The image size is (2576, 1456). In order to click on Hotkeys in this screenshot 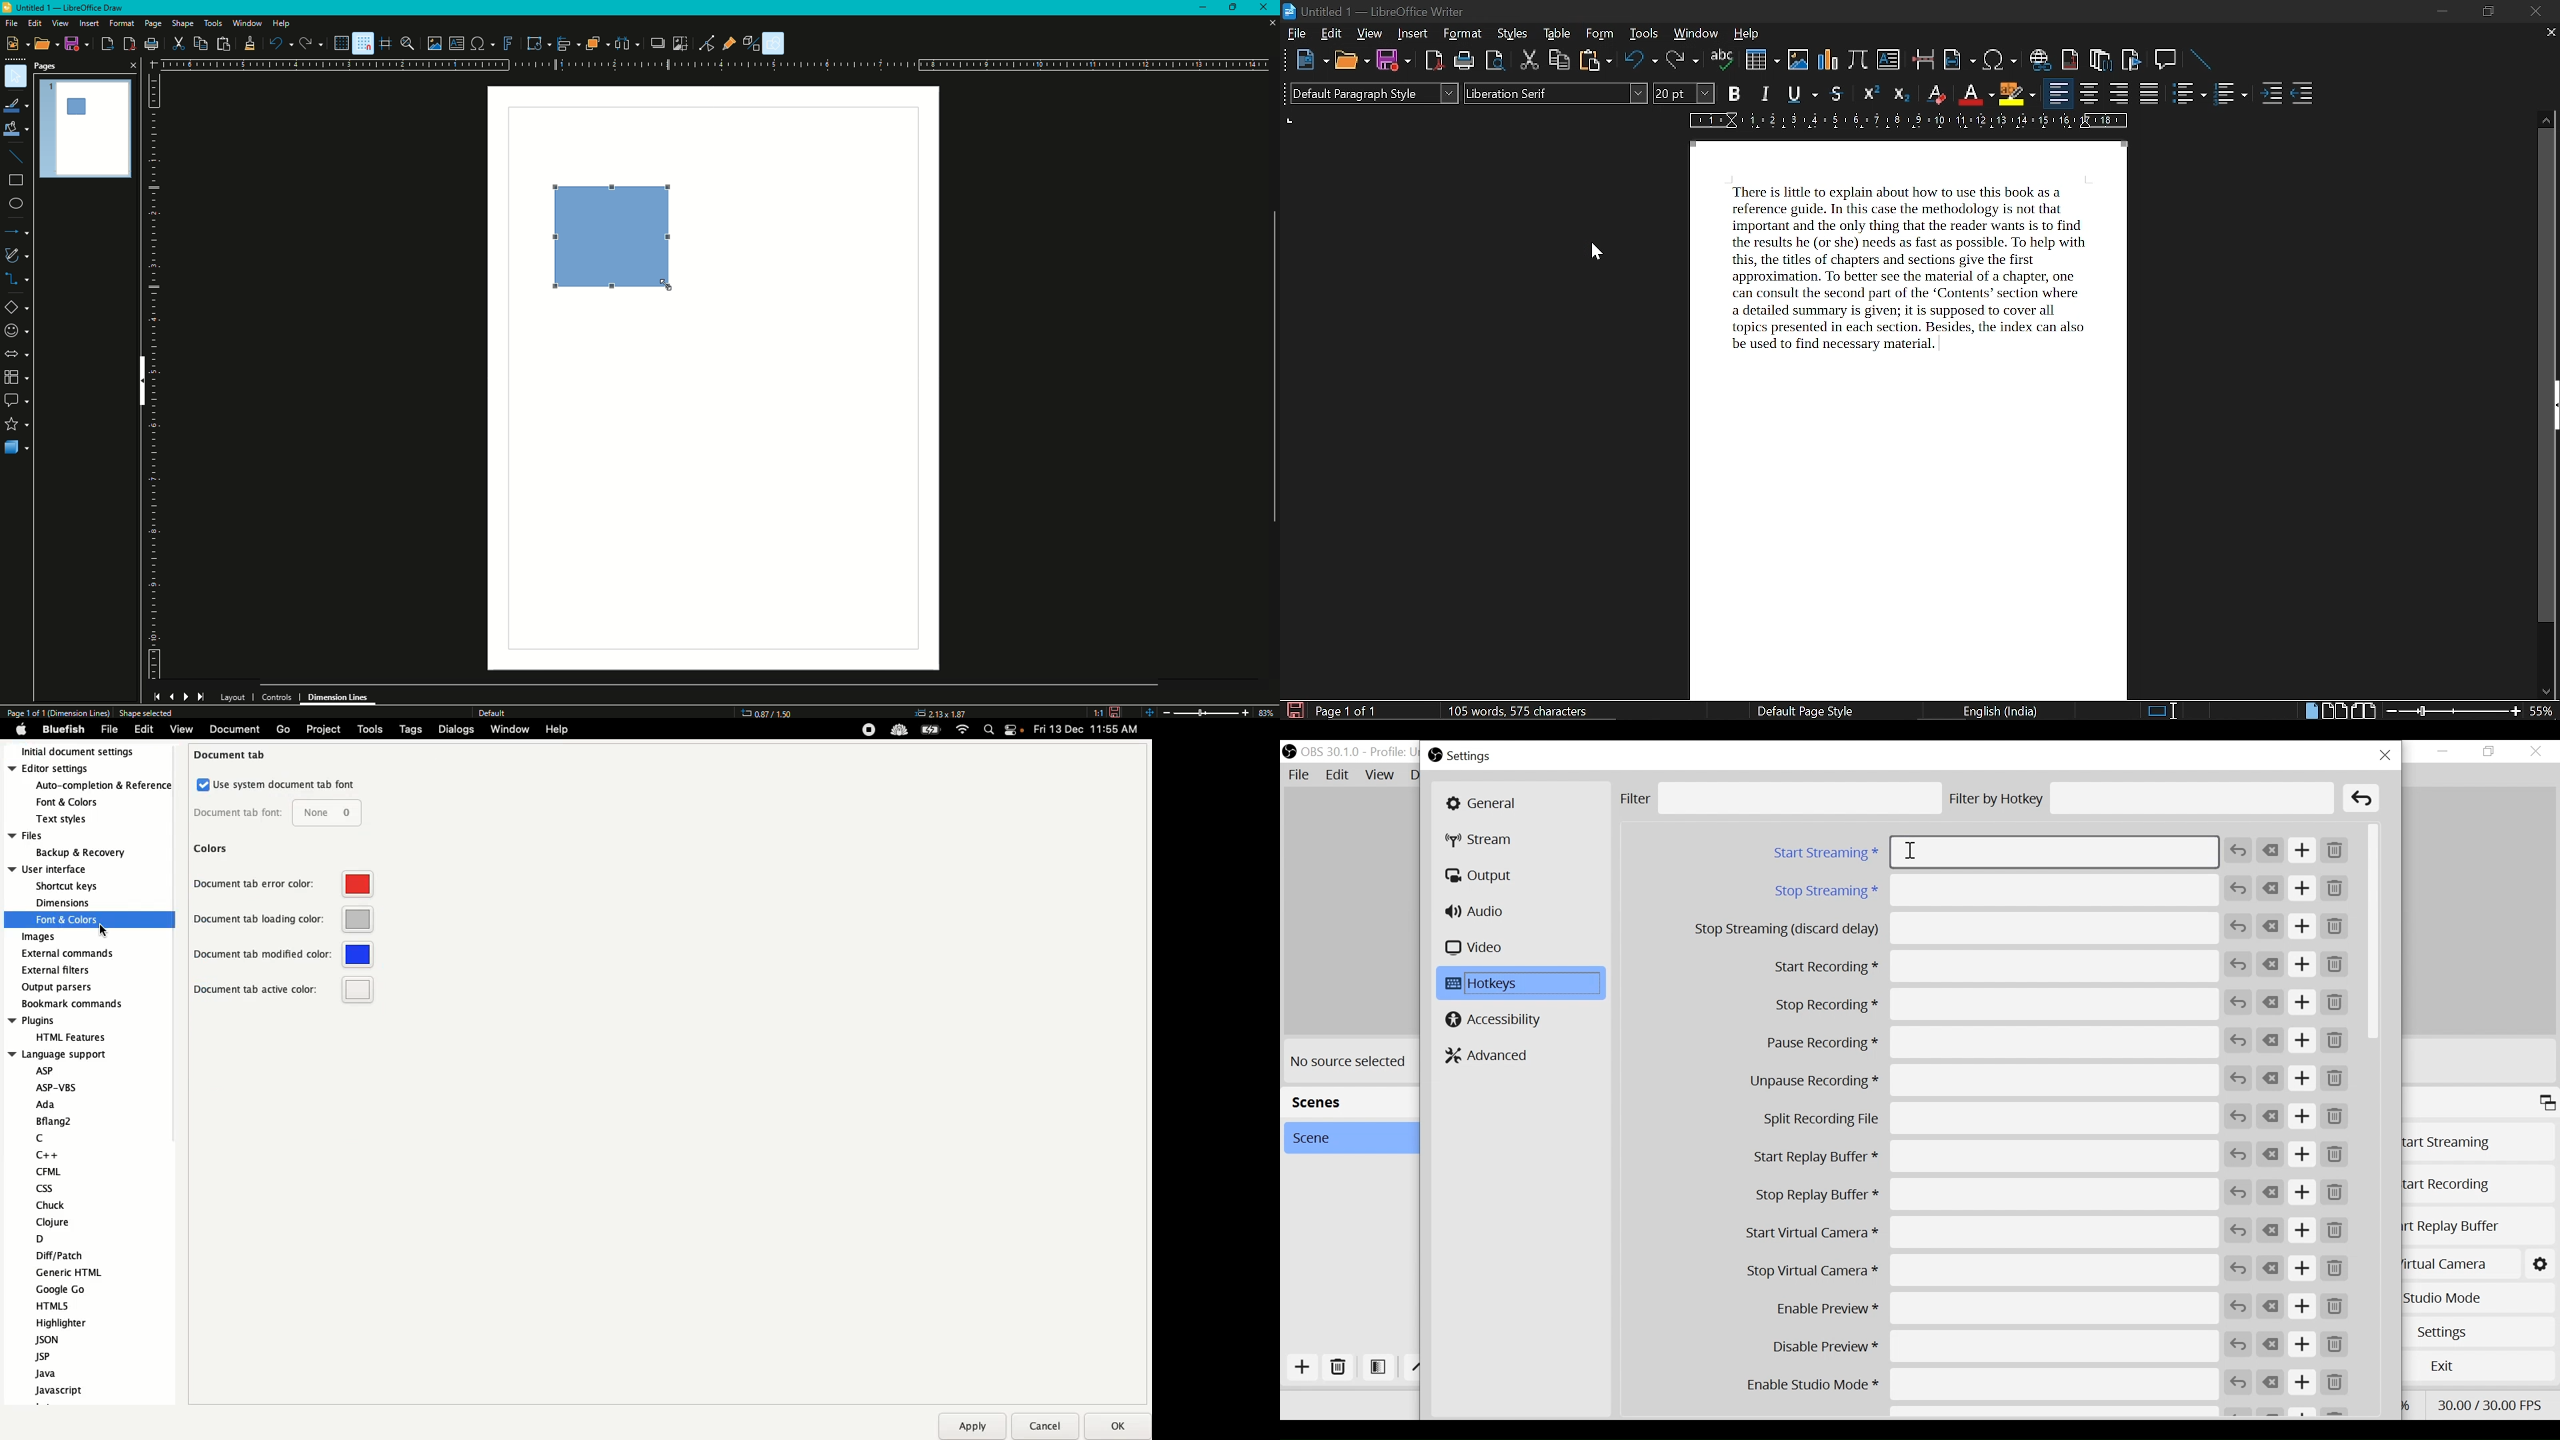, I will do `click(1521, 983)`.